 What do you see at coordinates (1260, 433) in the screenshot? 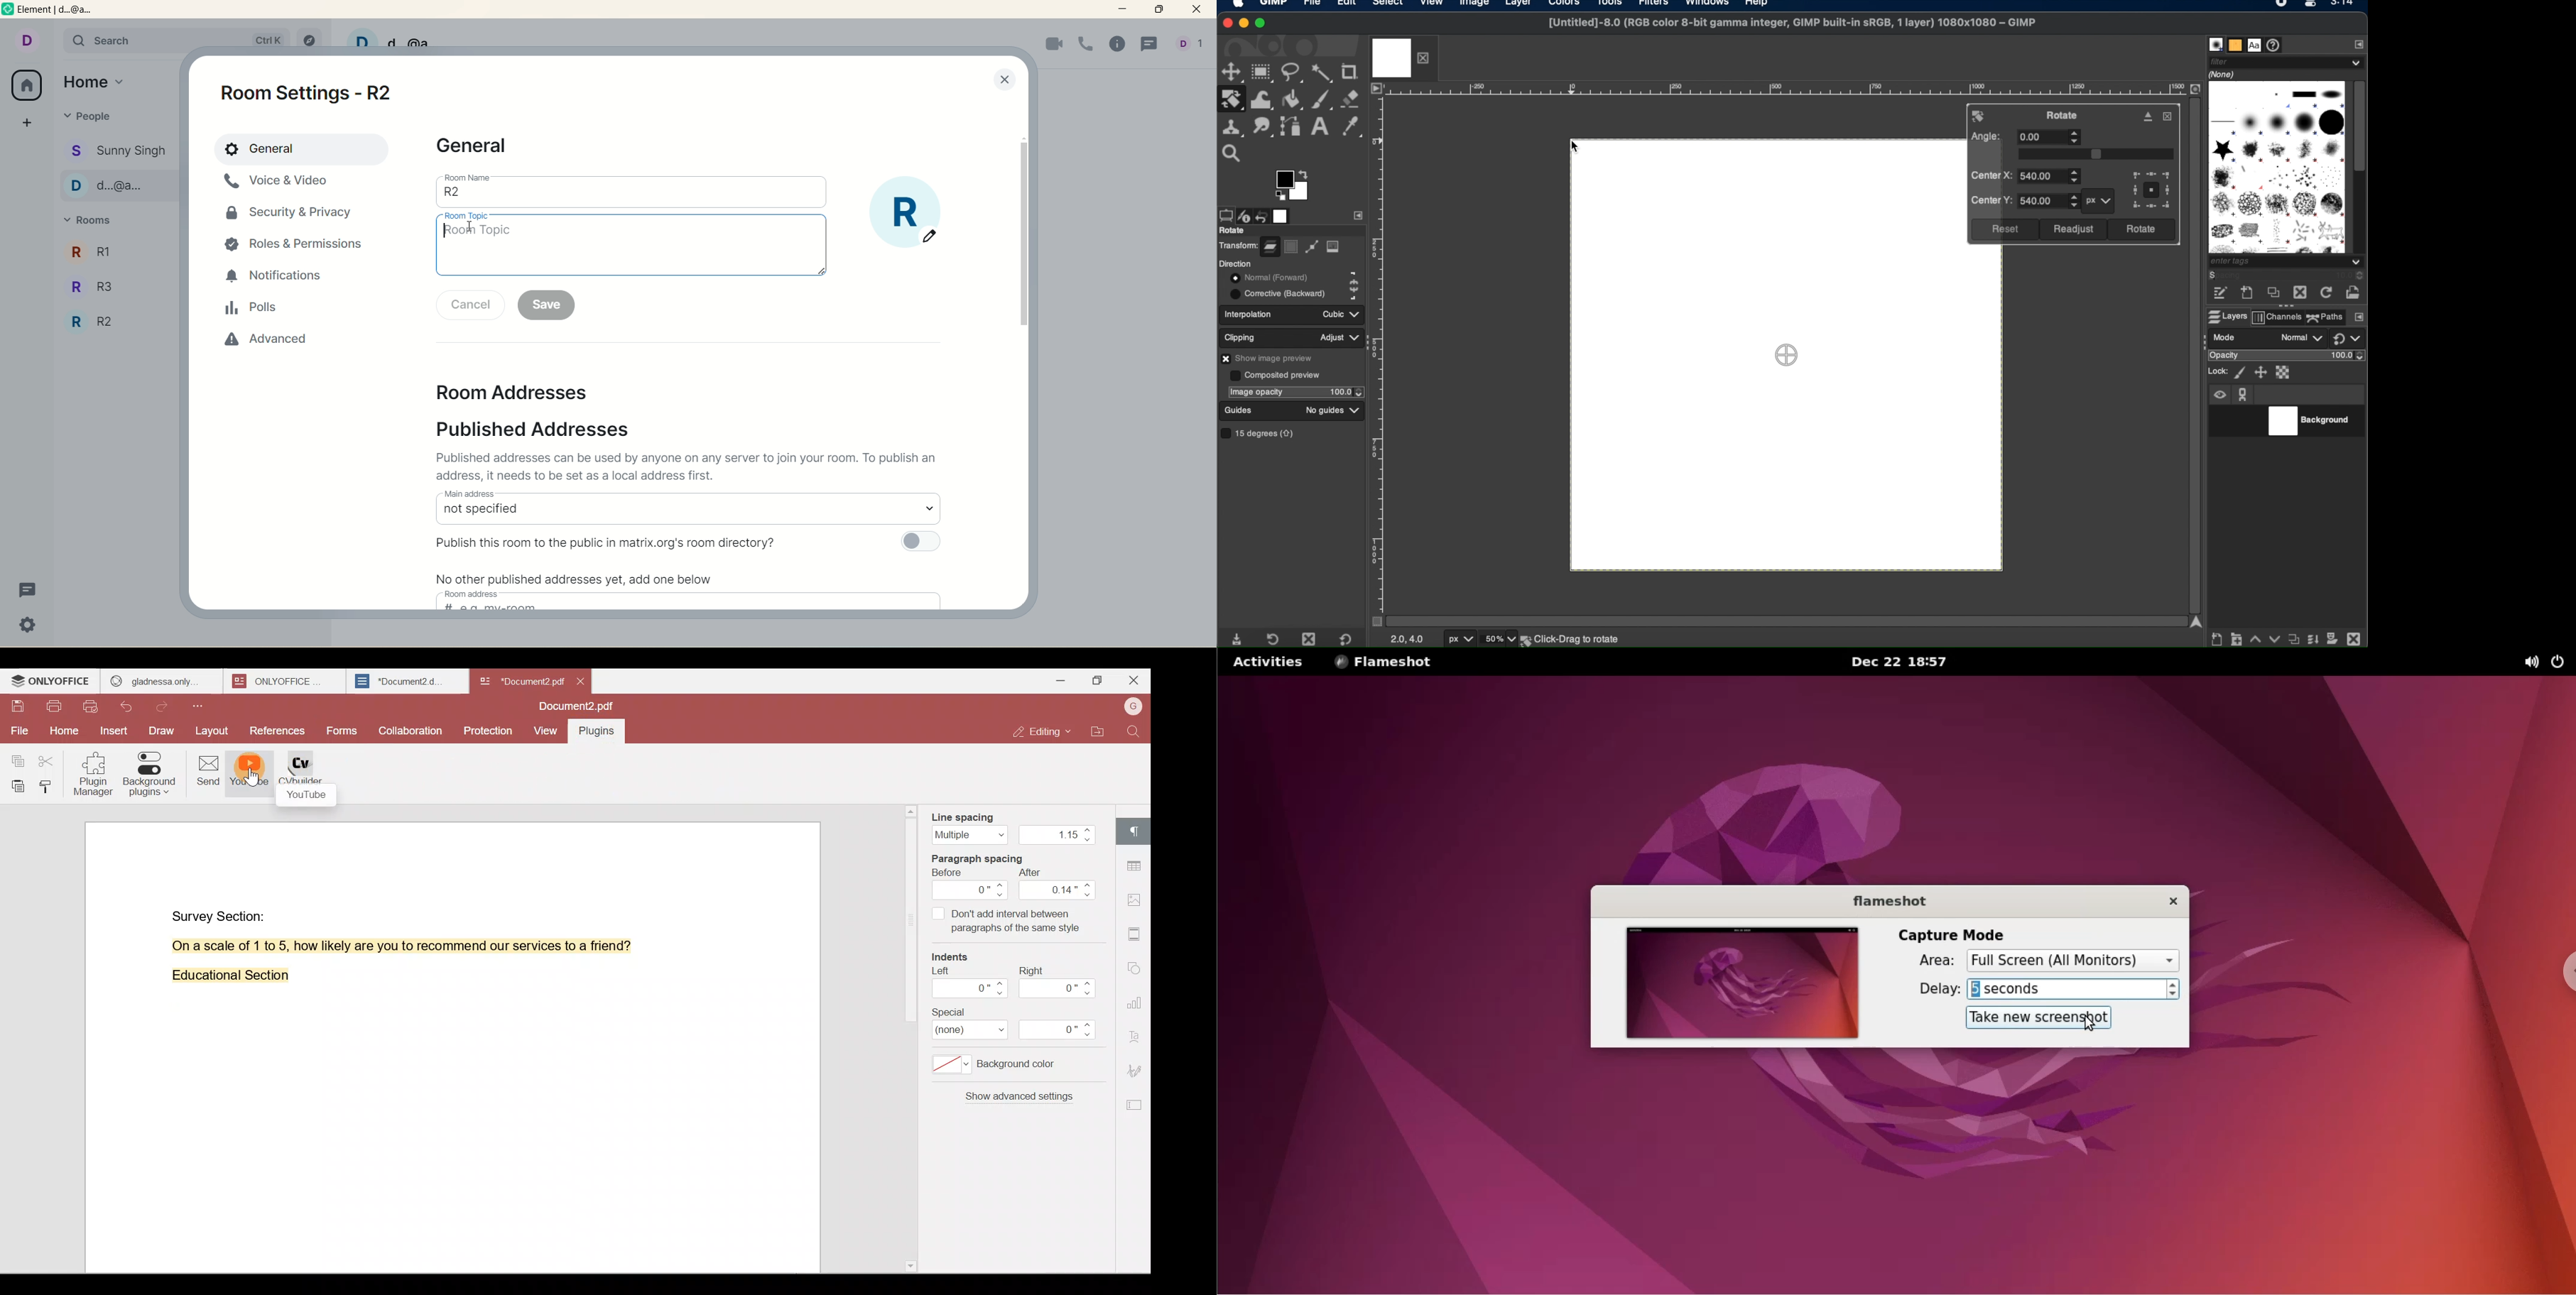
I see `15 degrees` at bounding box center [1260, 433].